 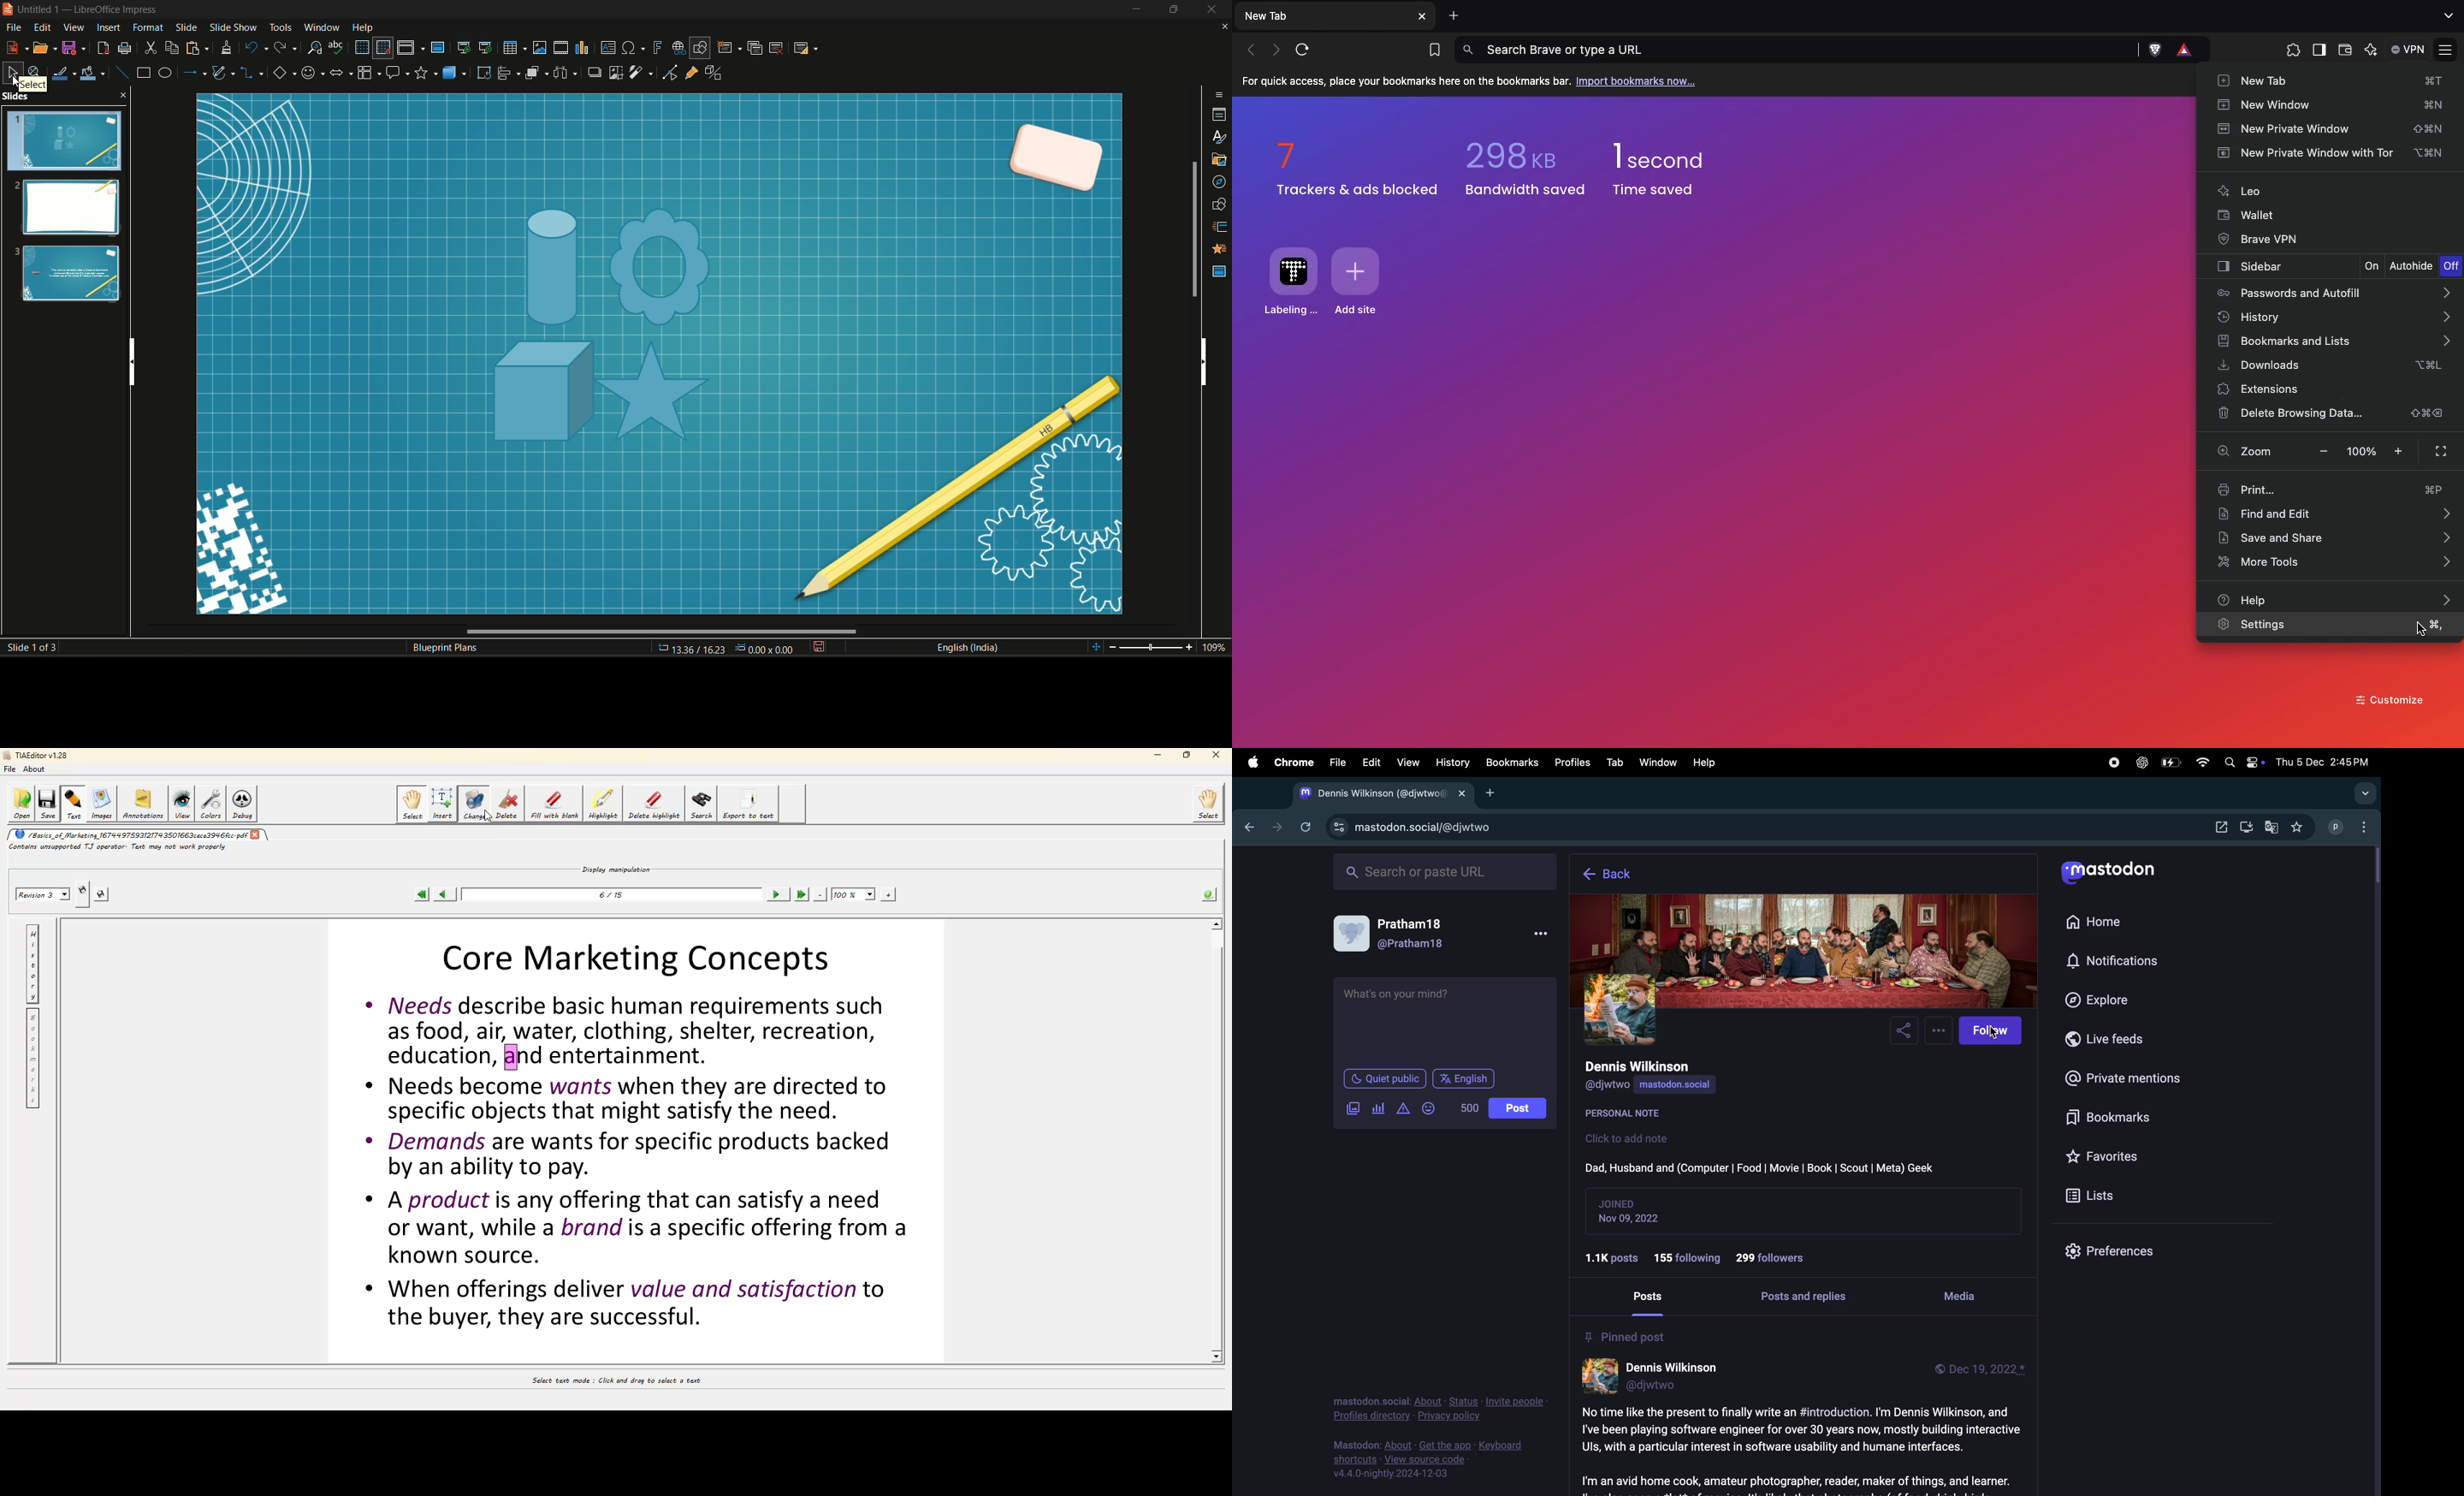 What do you see at coordinates (1690, 1255) in the screenshot?
I see `155 following` at bounding box center [1690, 1255].